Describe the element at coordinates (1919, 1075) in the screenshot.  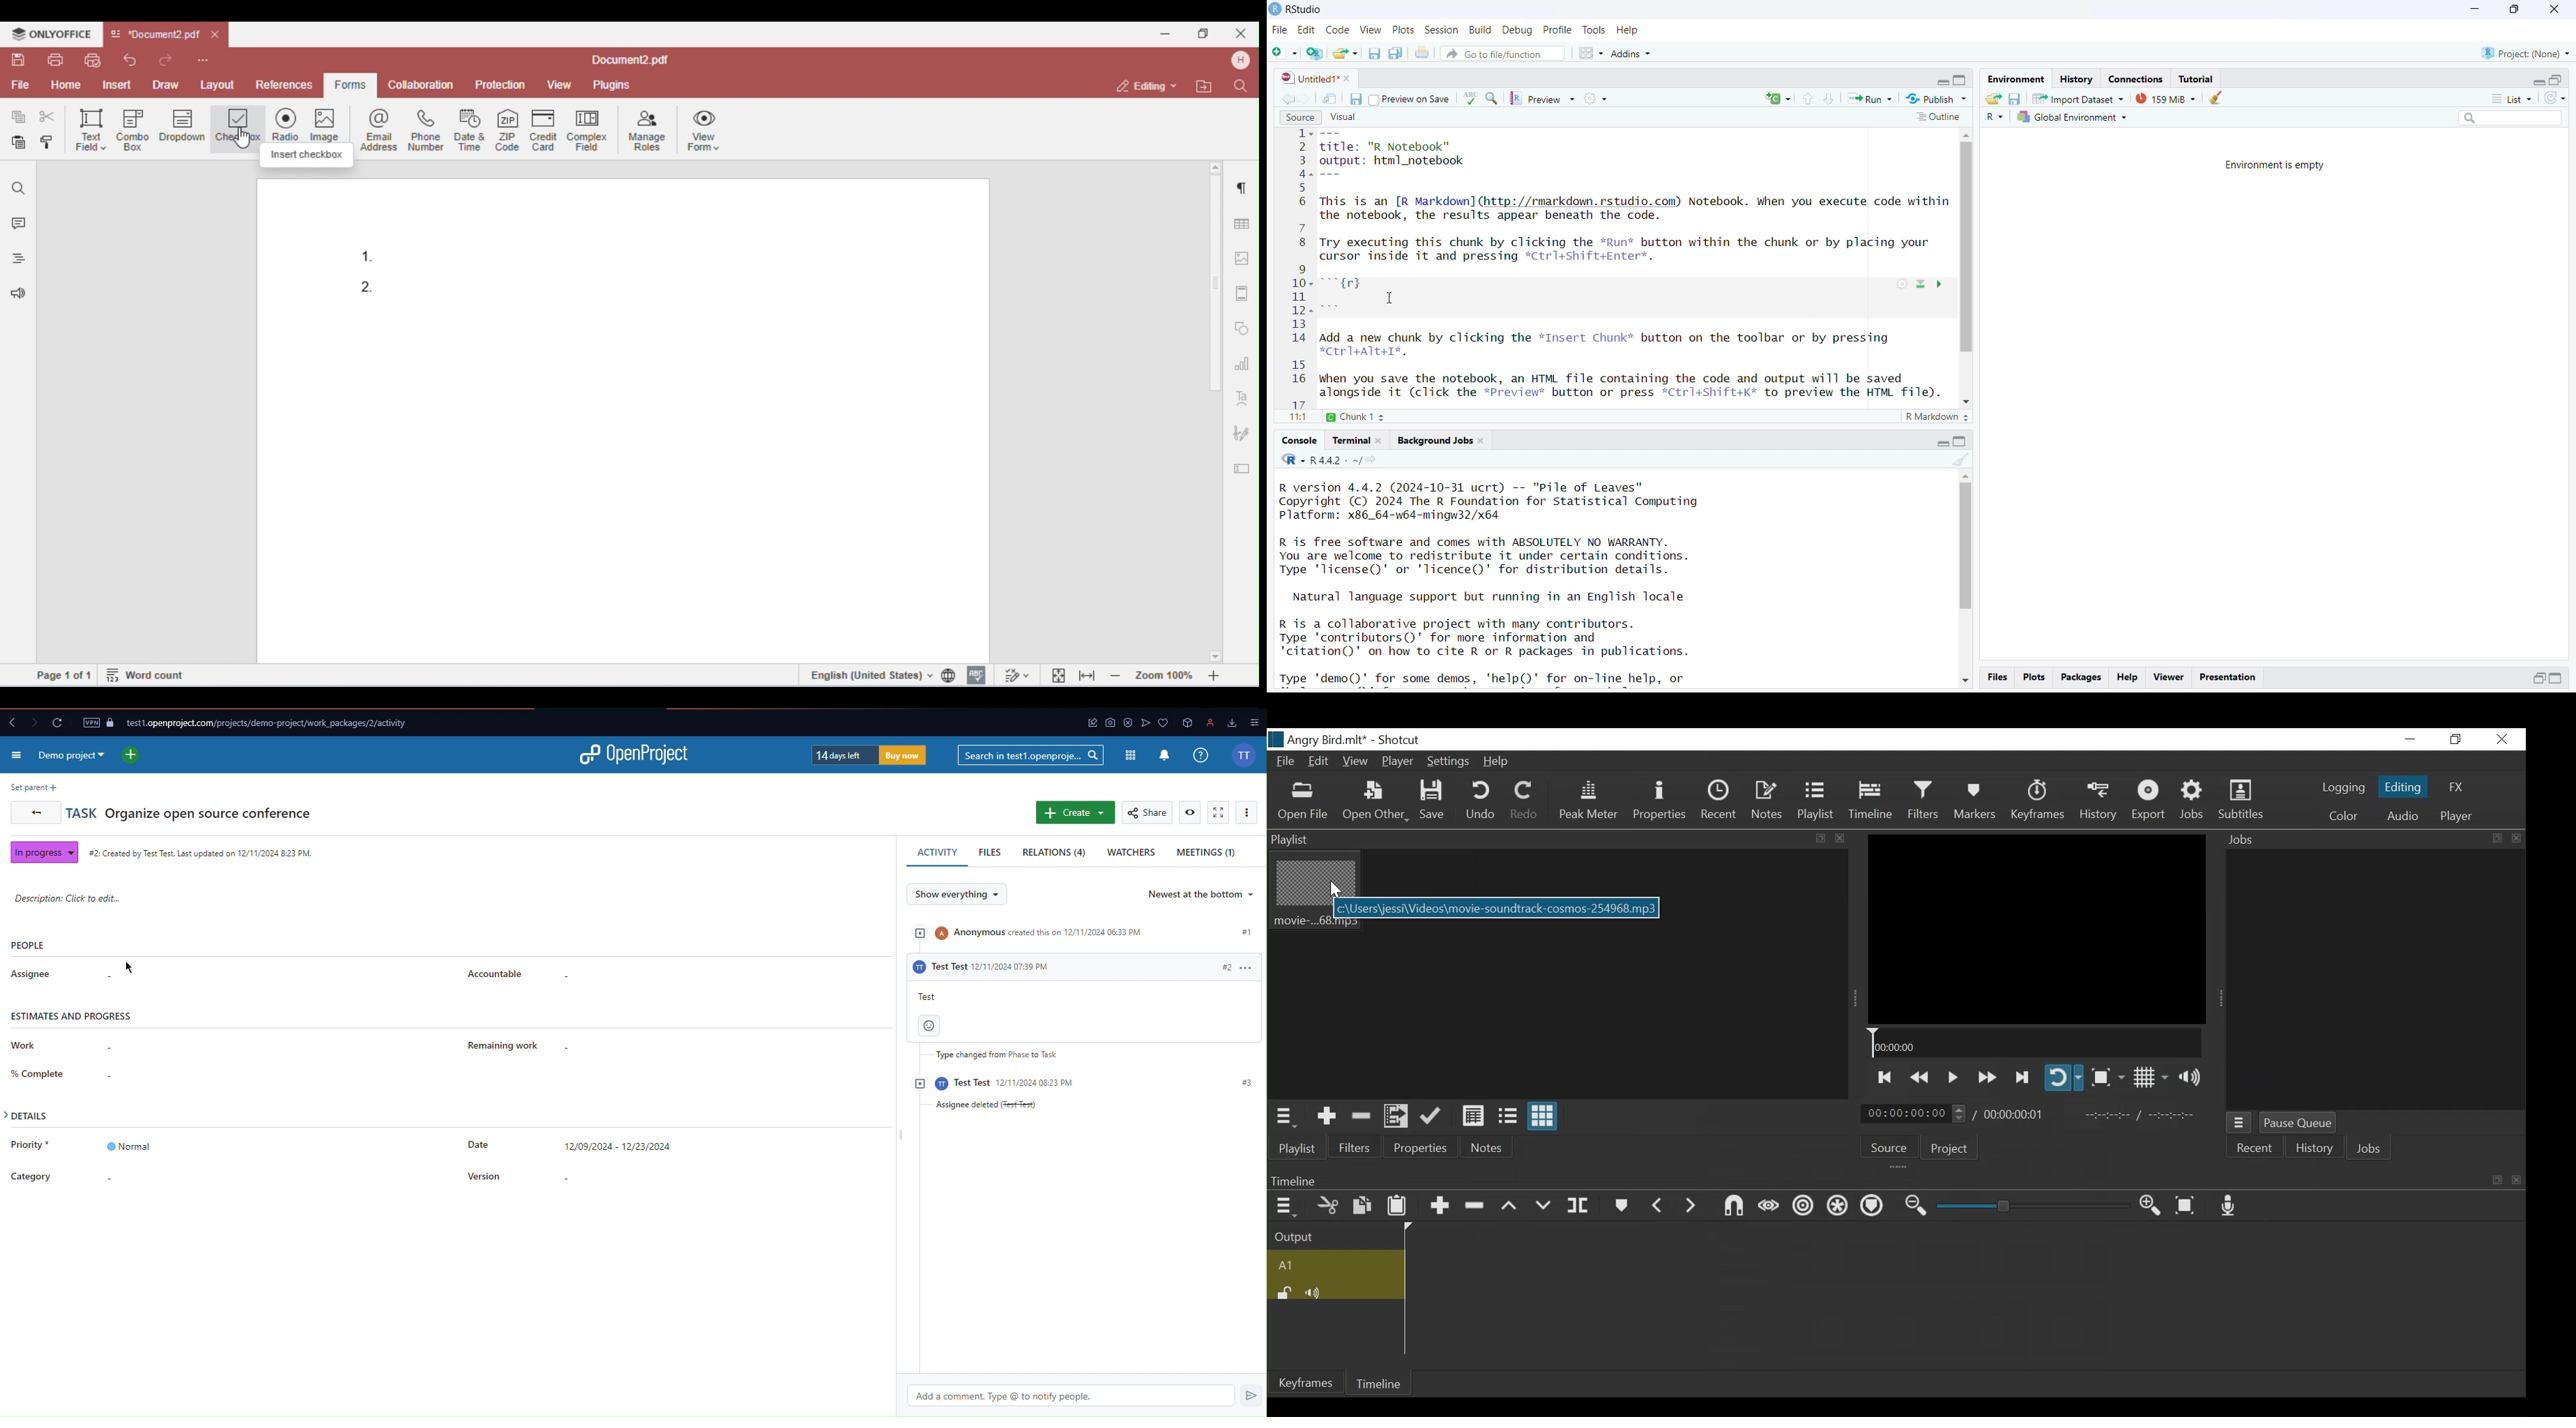
I see `Play quickly backward` at that location.